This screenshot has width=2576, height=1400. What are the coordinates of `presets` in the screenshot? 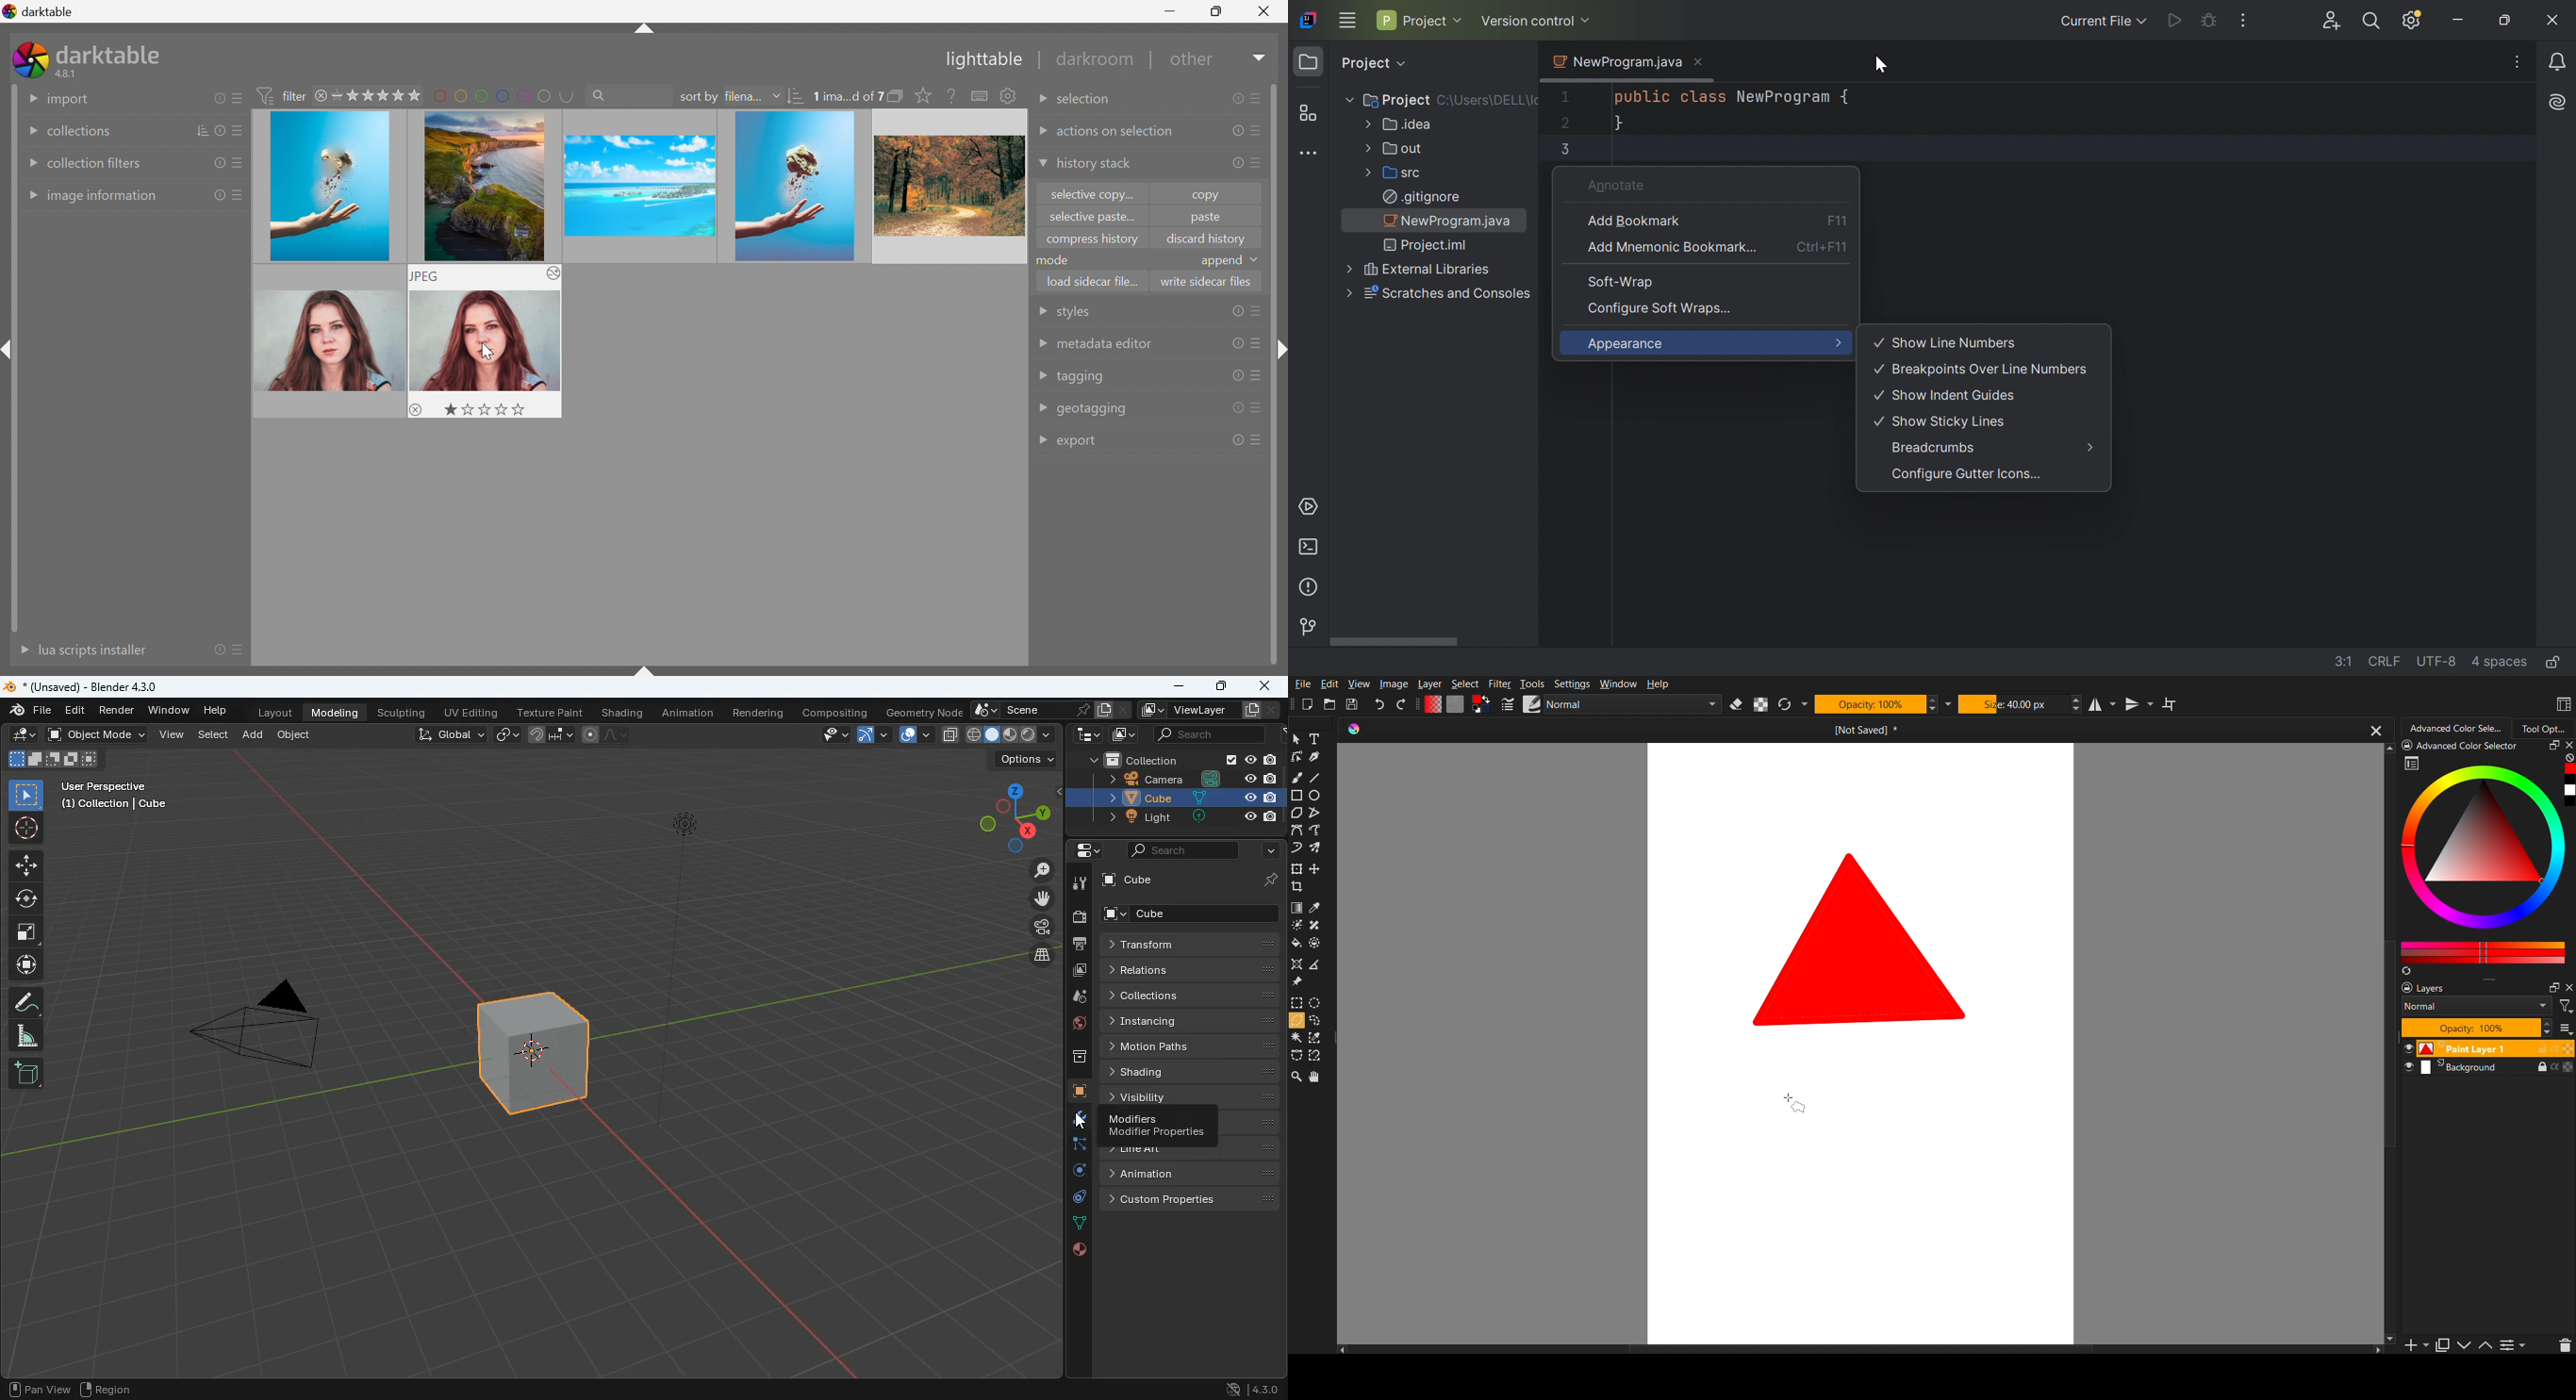 It's located at (1259, 130).